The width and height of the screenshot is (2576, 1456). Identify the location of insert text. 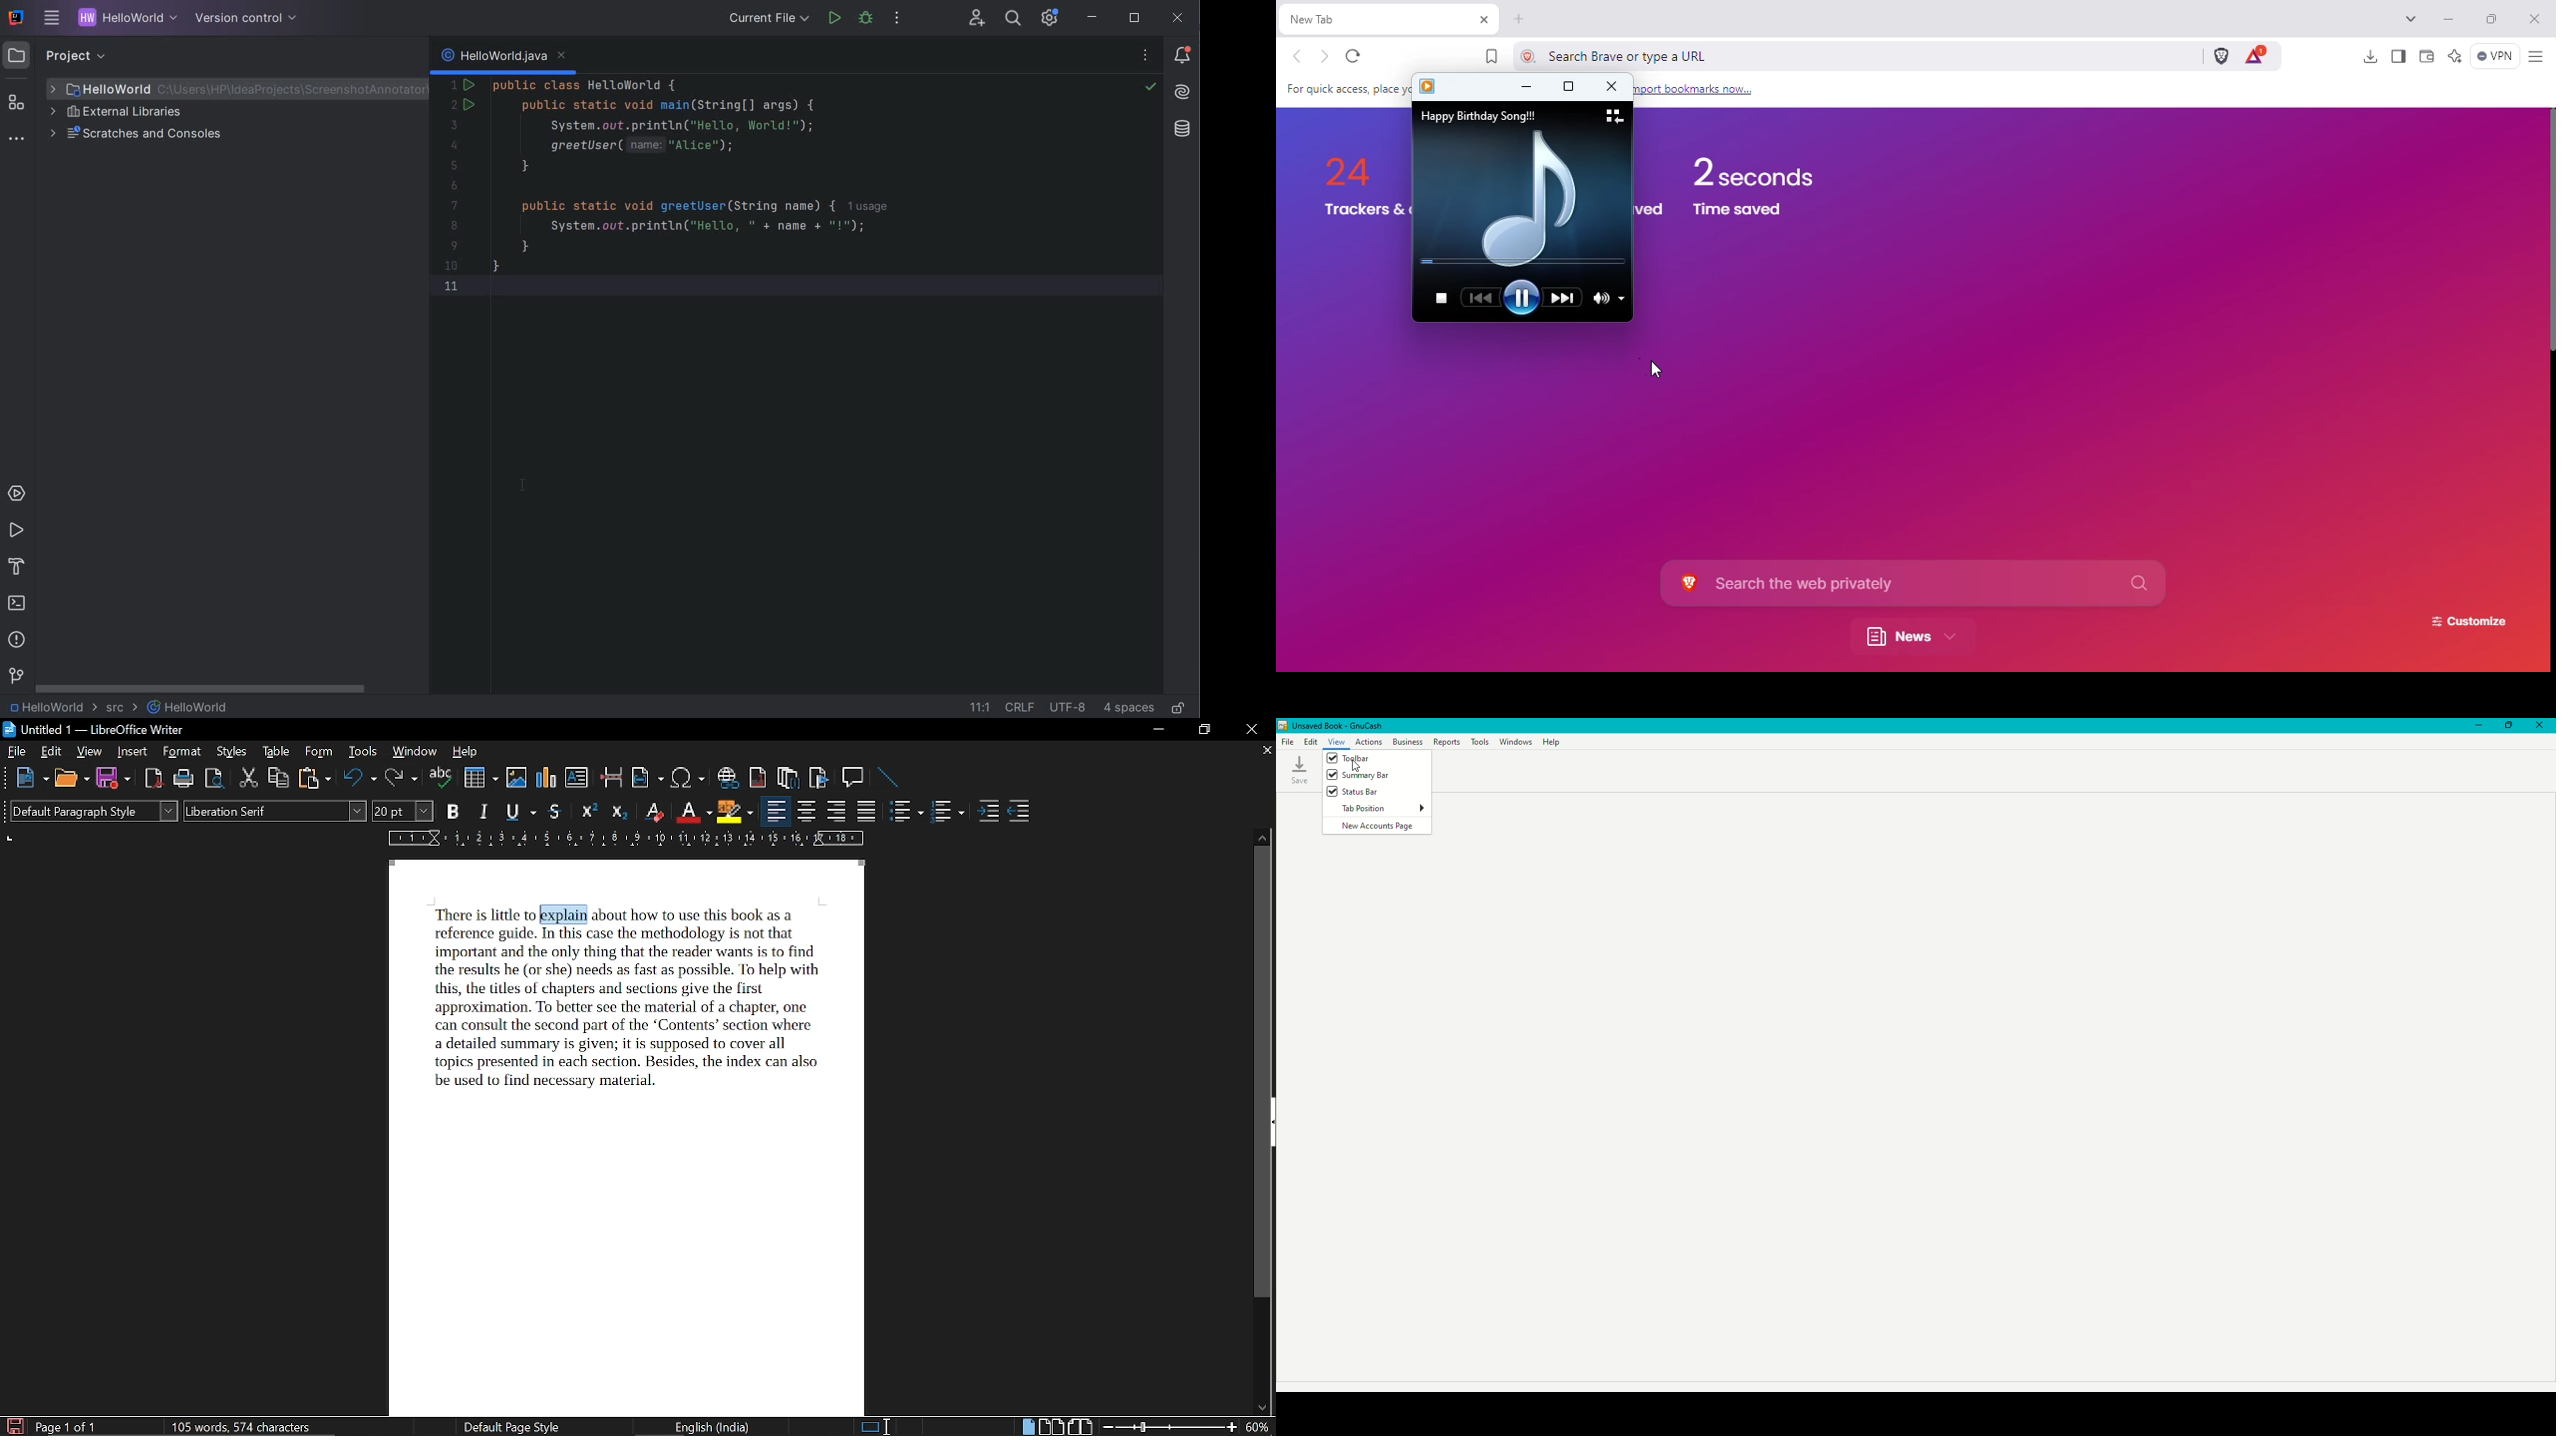
(576, 778).